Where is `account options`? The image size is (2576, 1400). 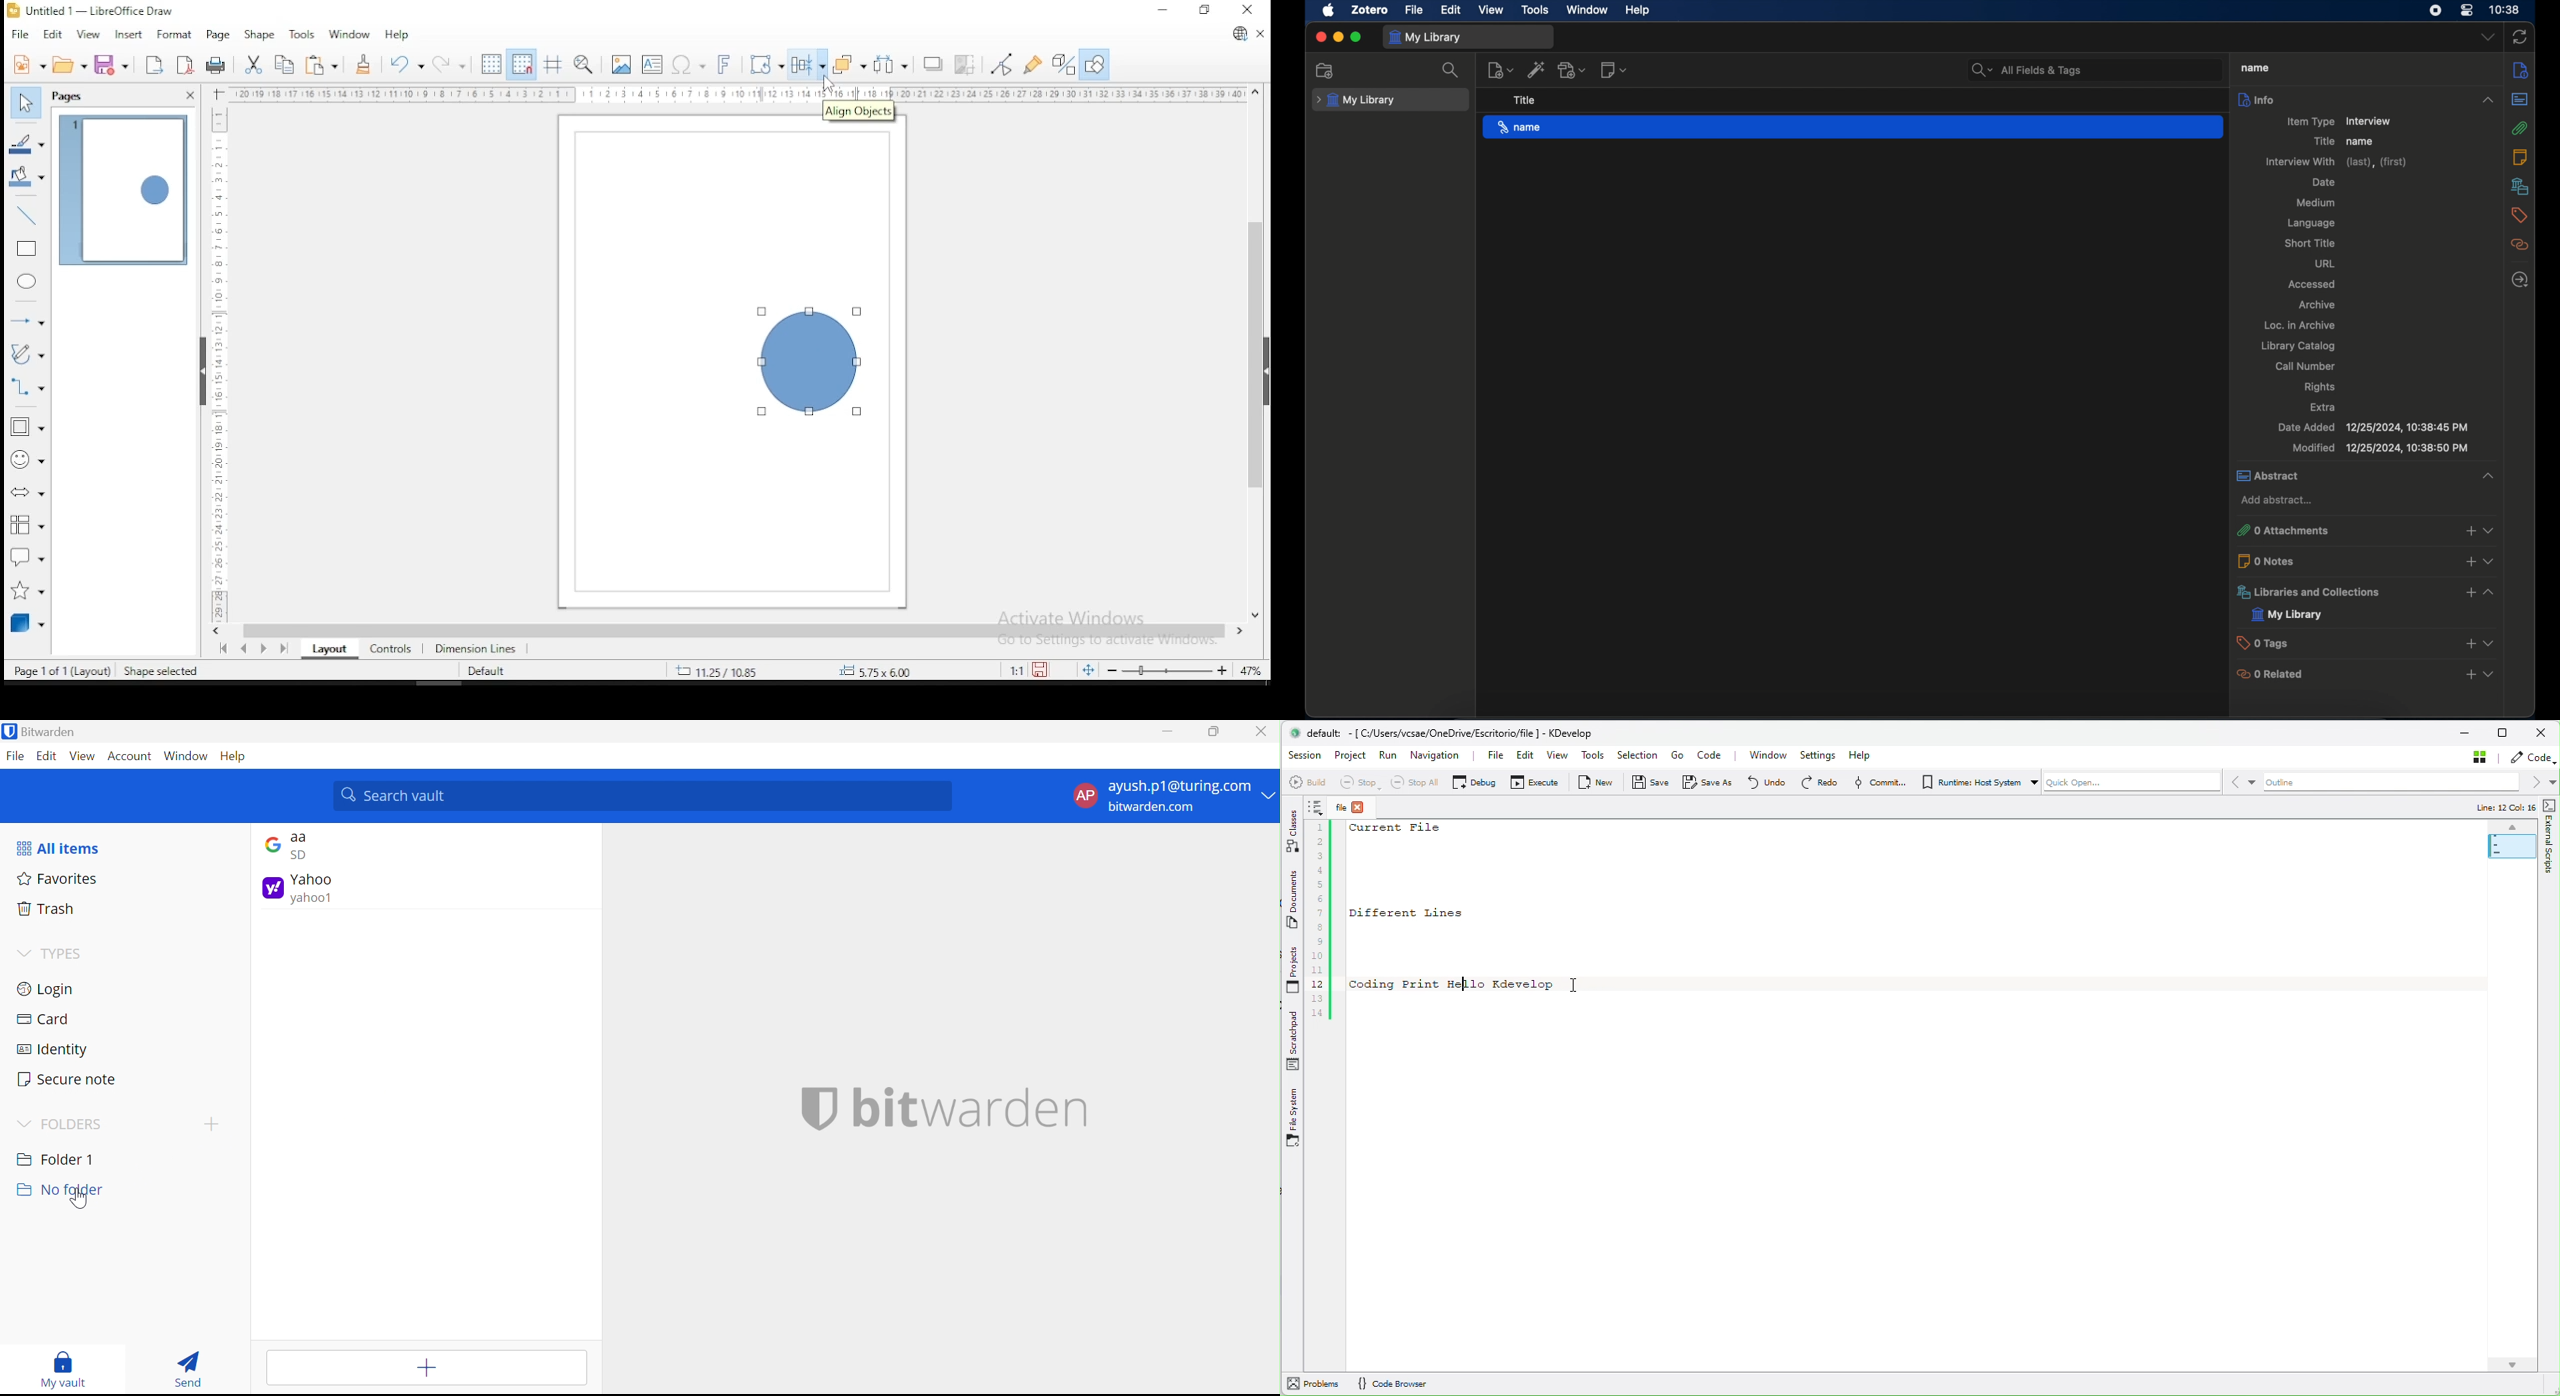 account options is located at coordinates (1178, 796).